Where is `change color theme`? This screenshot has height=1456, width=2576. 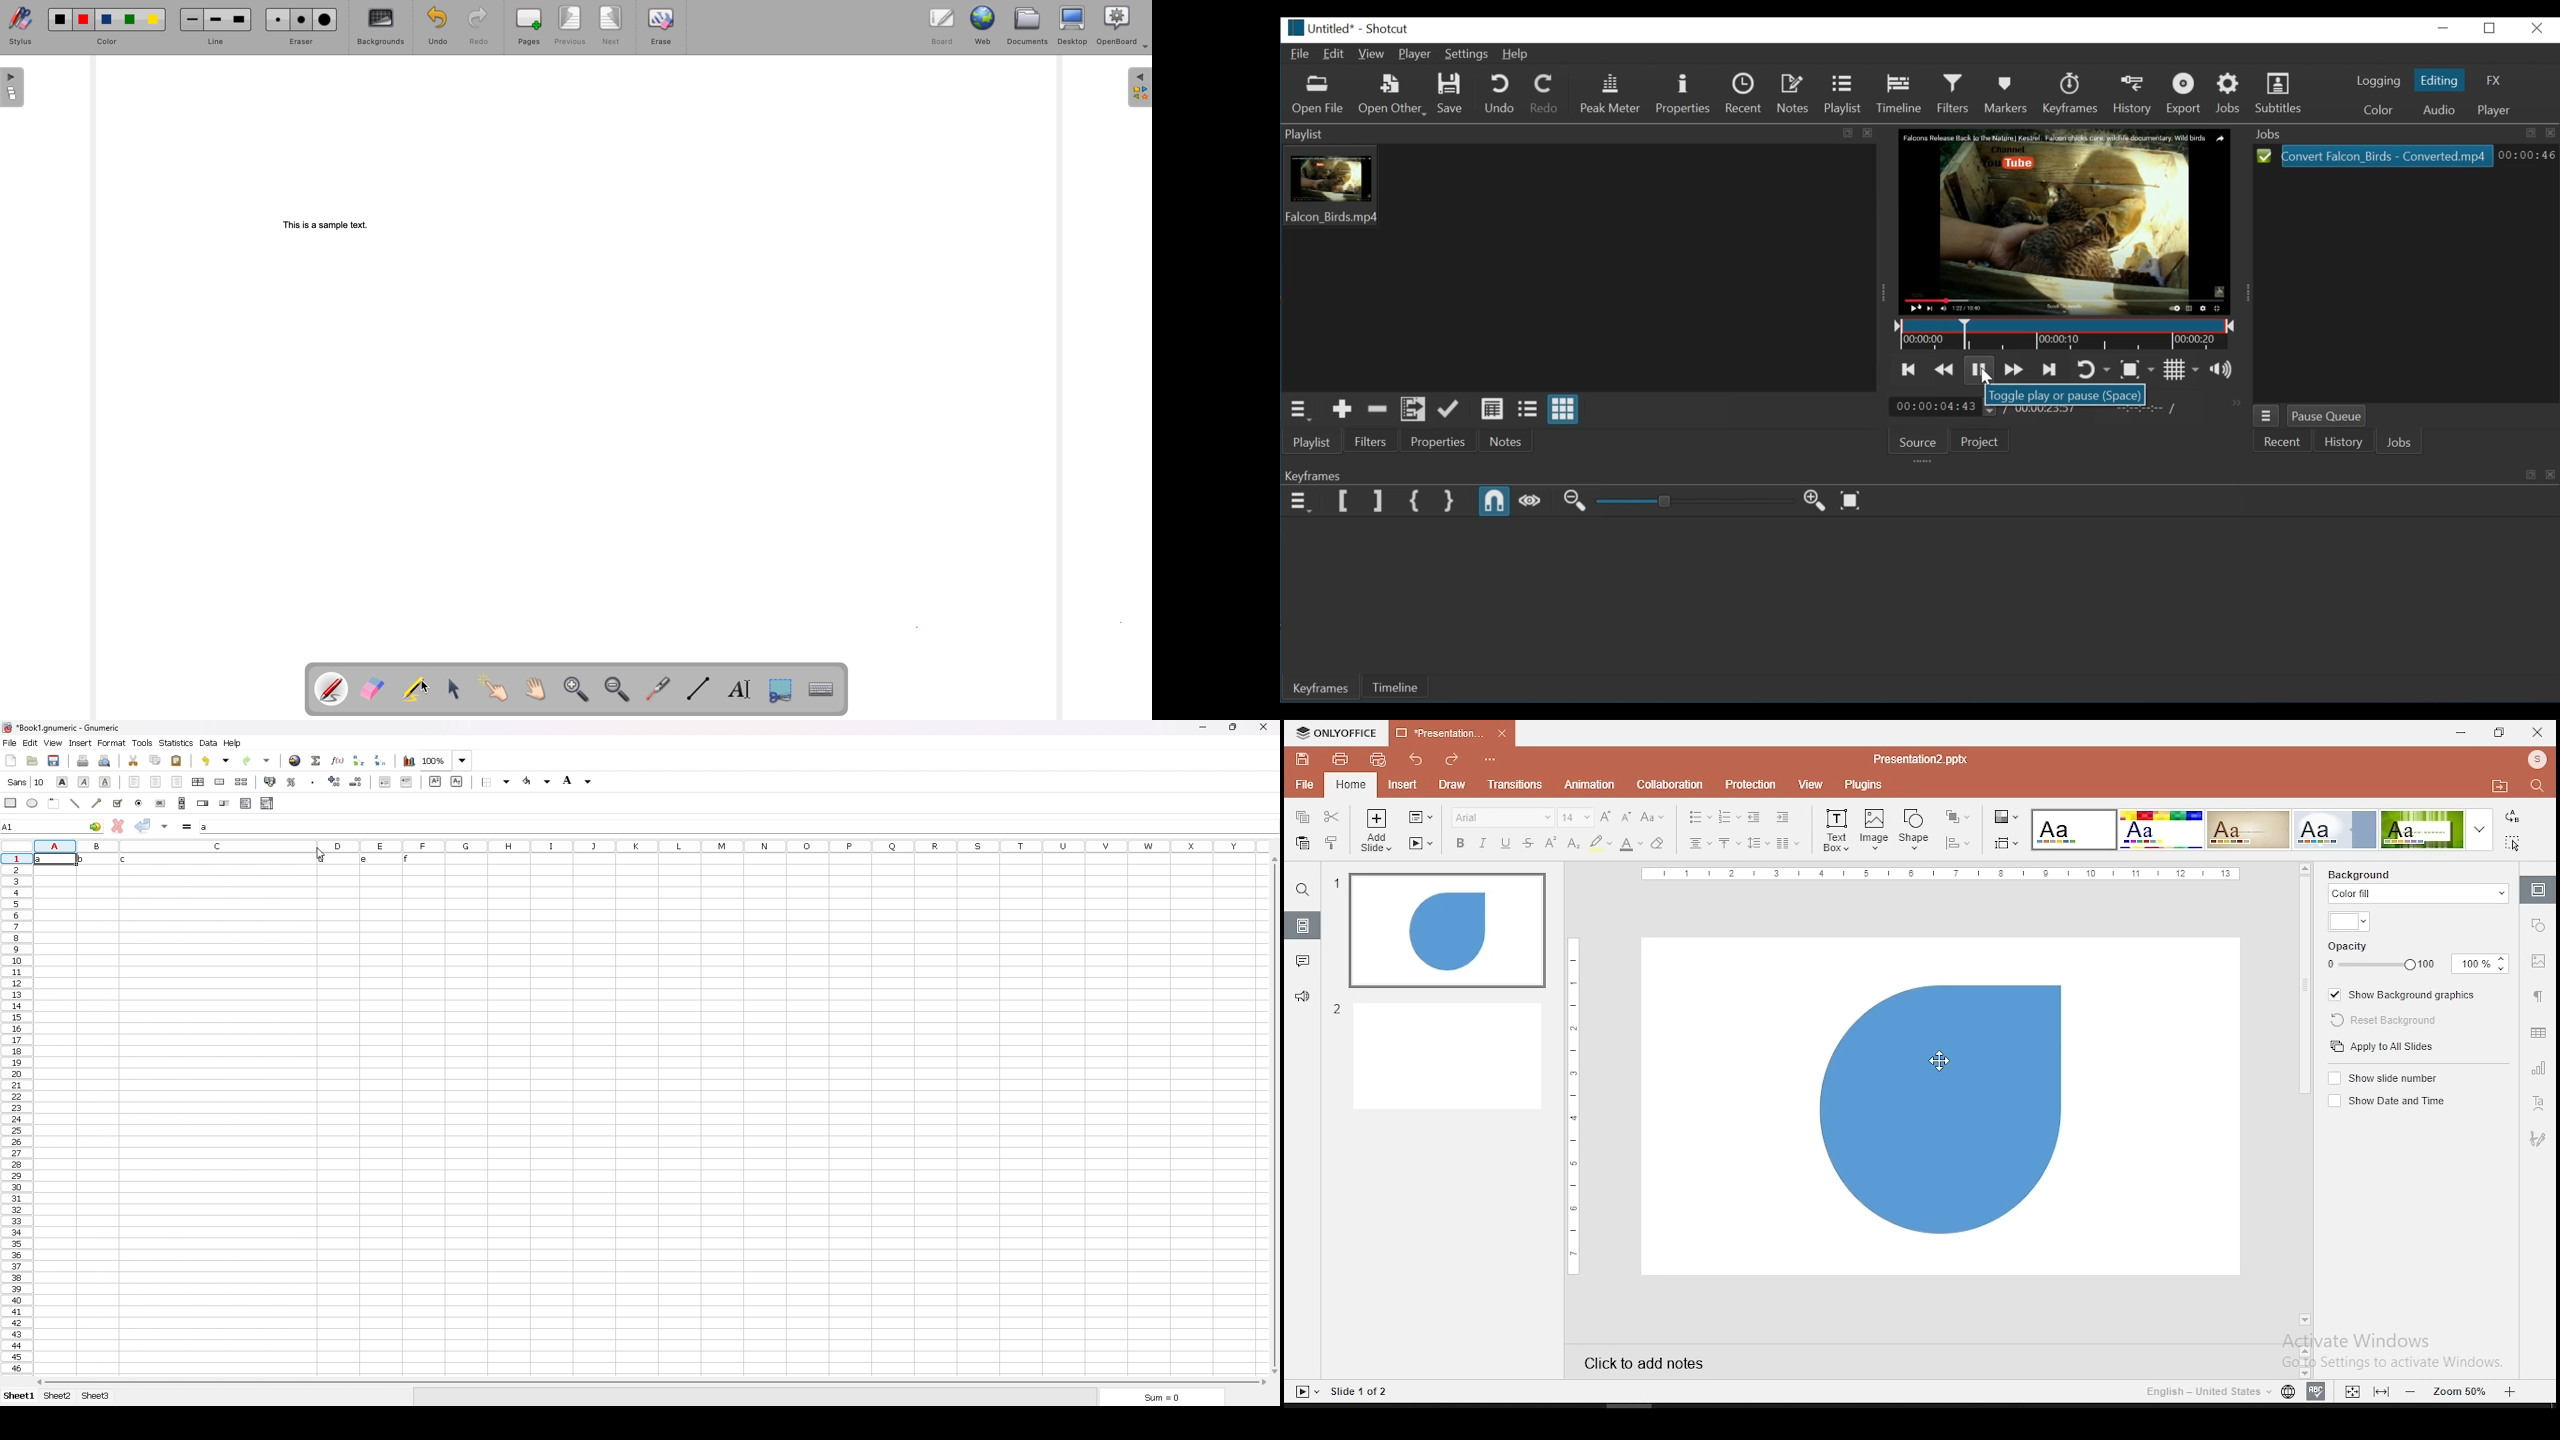 change color theme is located at coordinates (2005, 818).